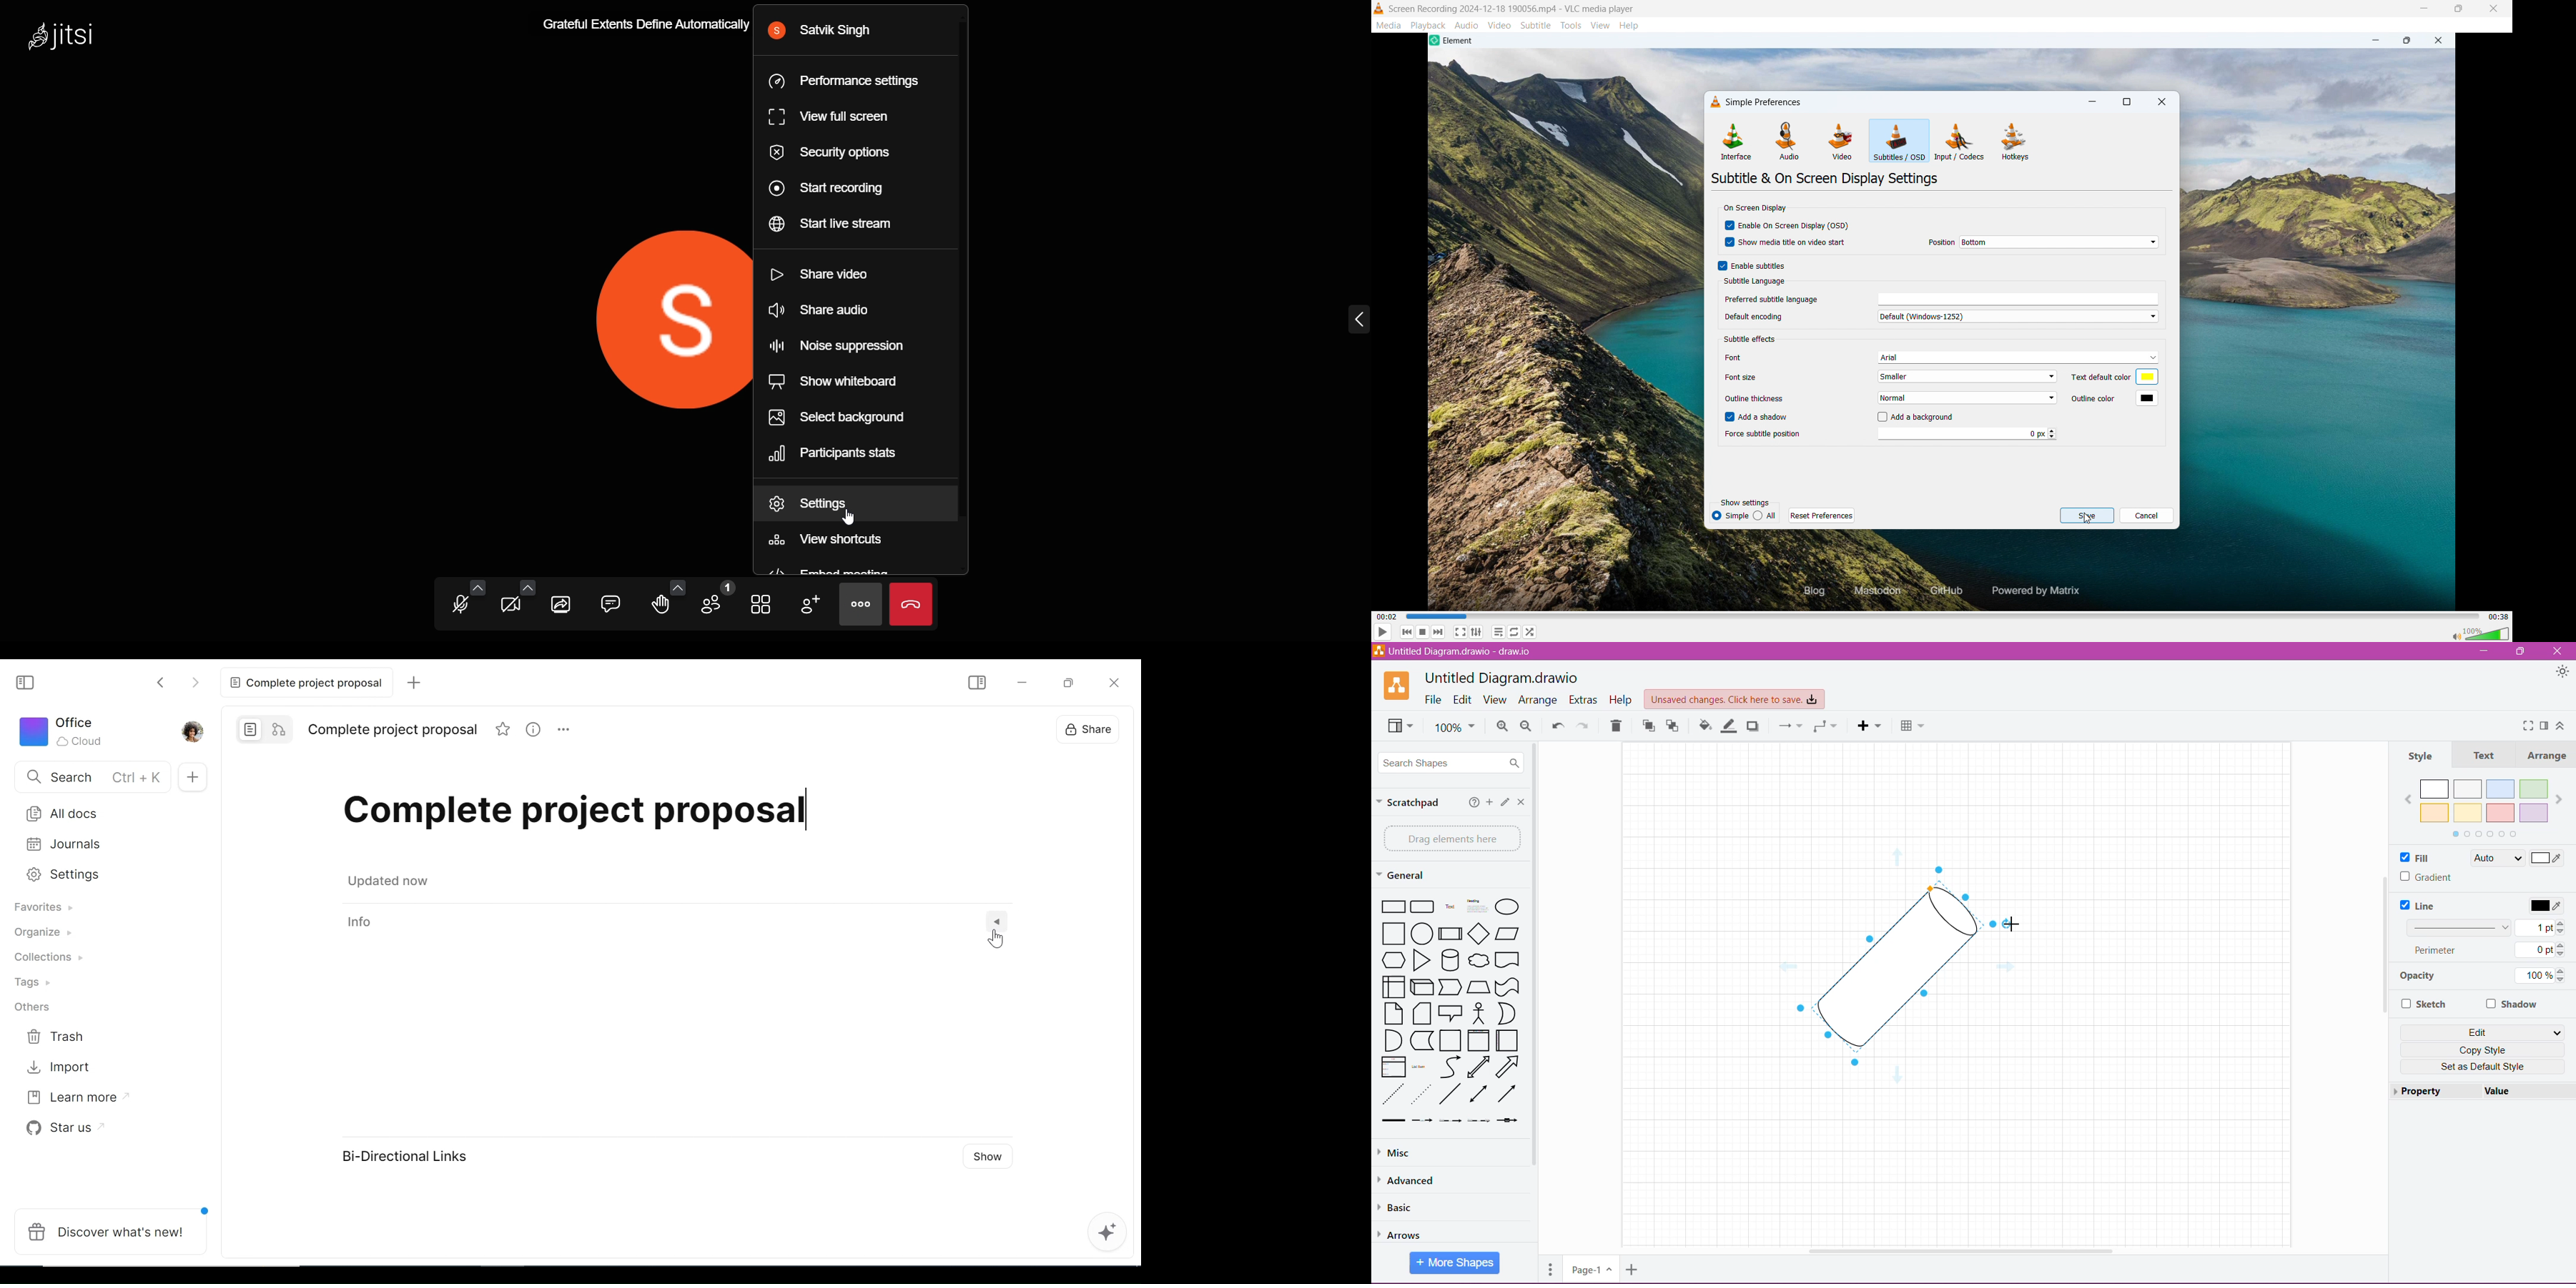 This screenshot has width=2576, height=1288. What do you see at coordinates (1379, 9) in the screenshot?
I see `Logo ` at bounding box center [1379, 9].